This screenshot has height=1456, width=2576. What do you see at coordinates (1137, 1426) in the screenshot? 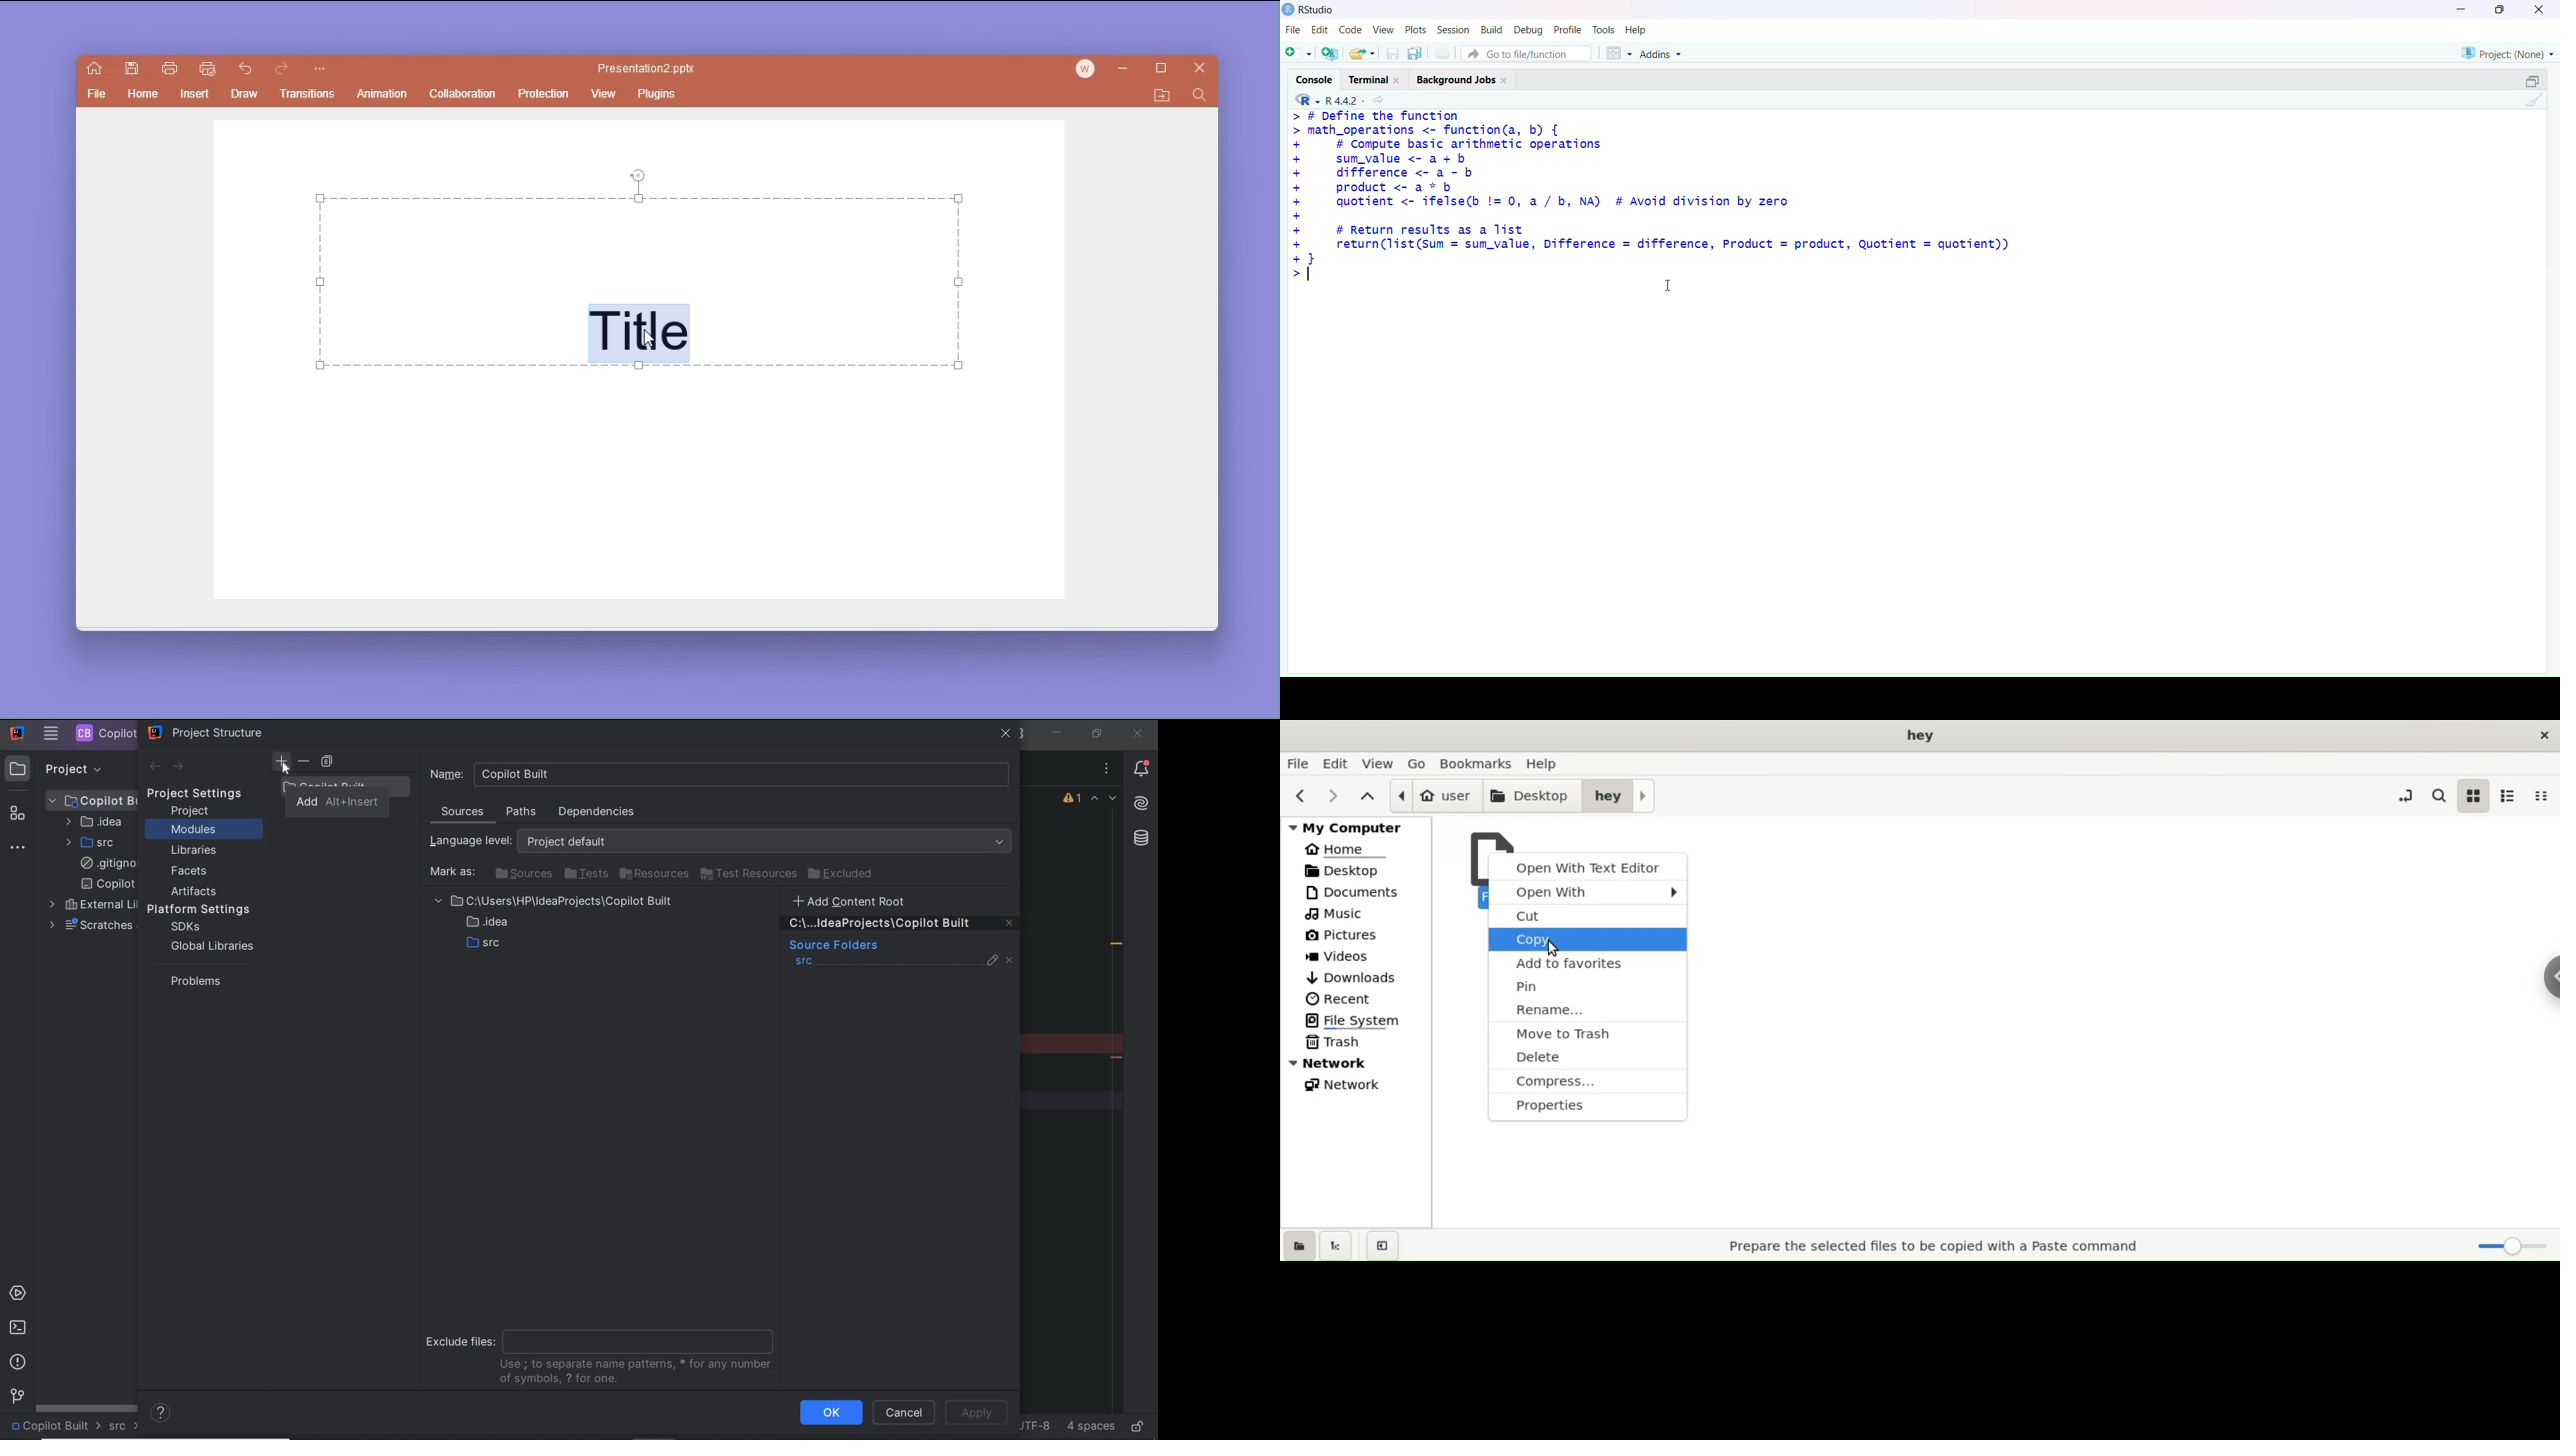
I see `make file ready only` at bounding box center [1137, 1426].